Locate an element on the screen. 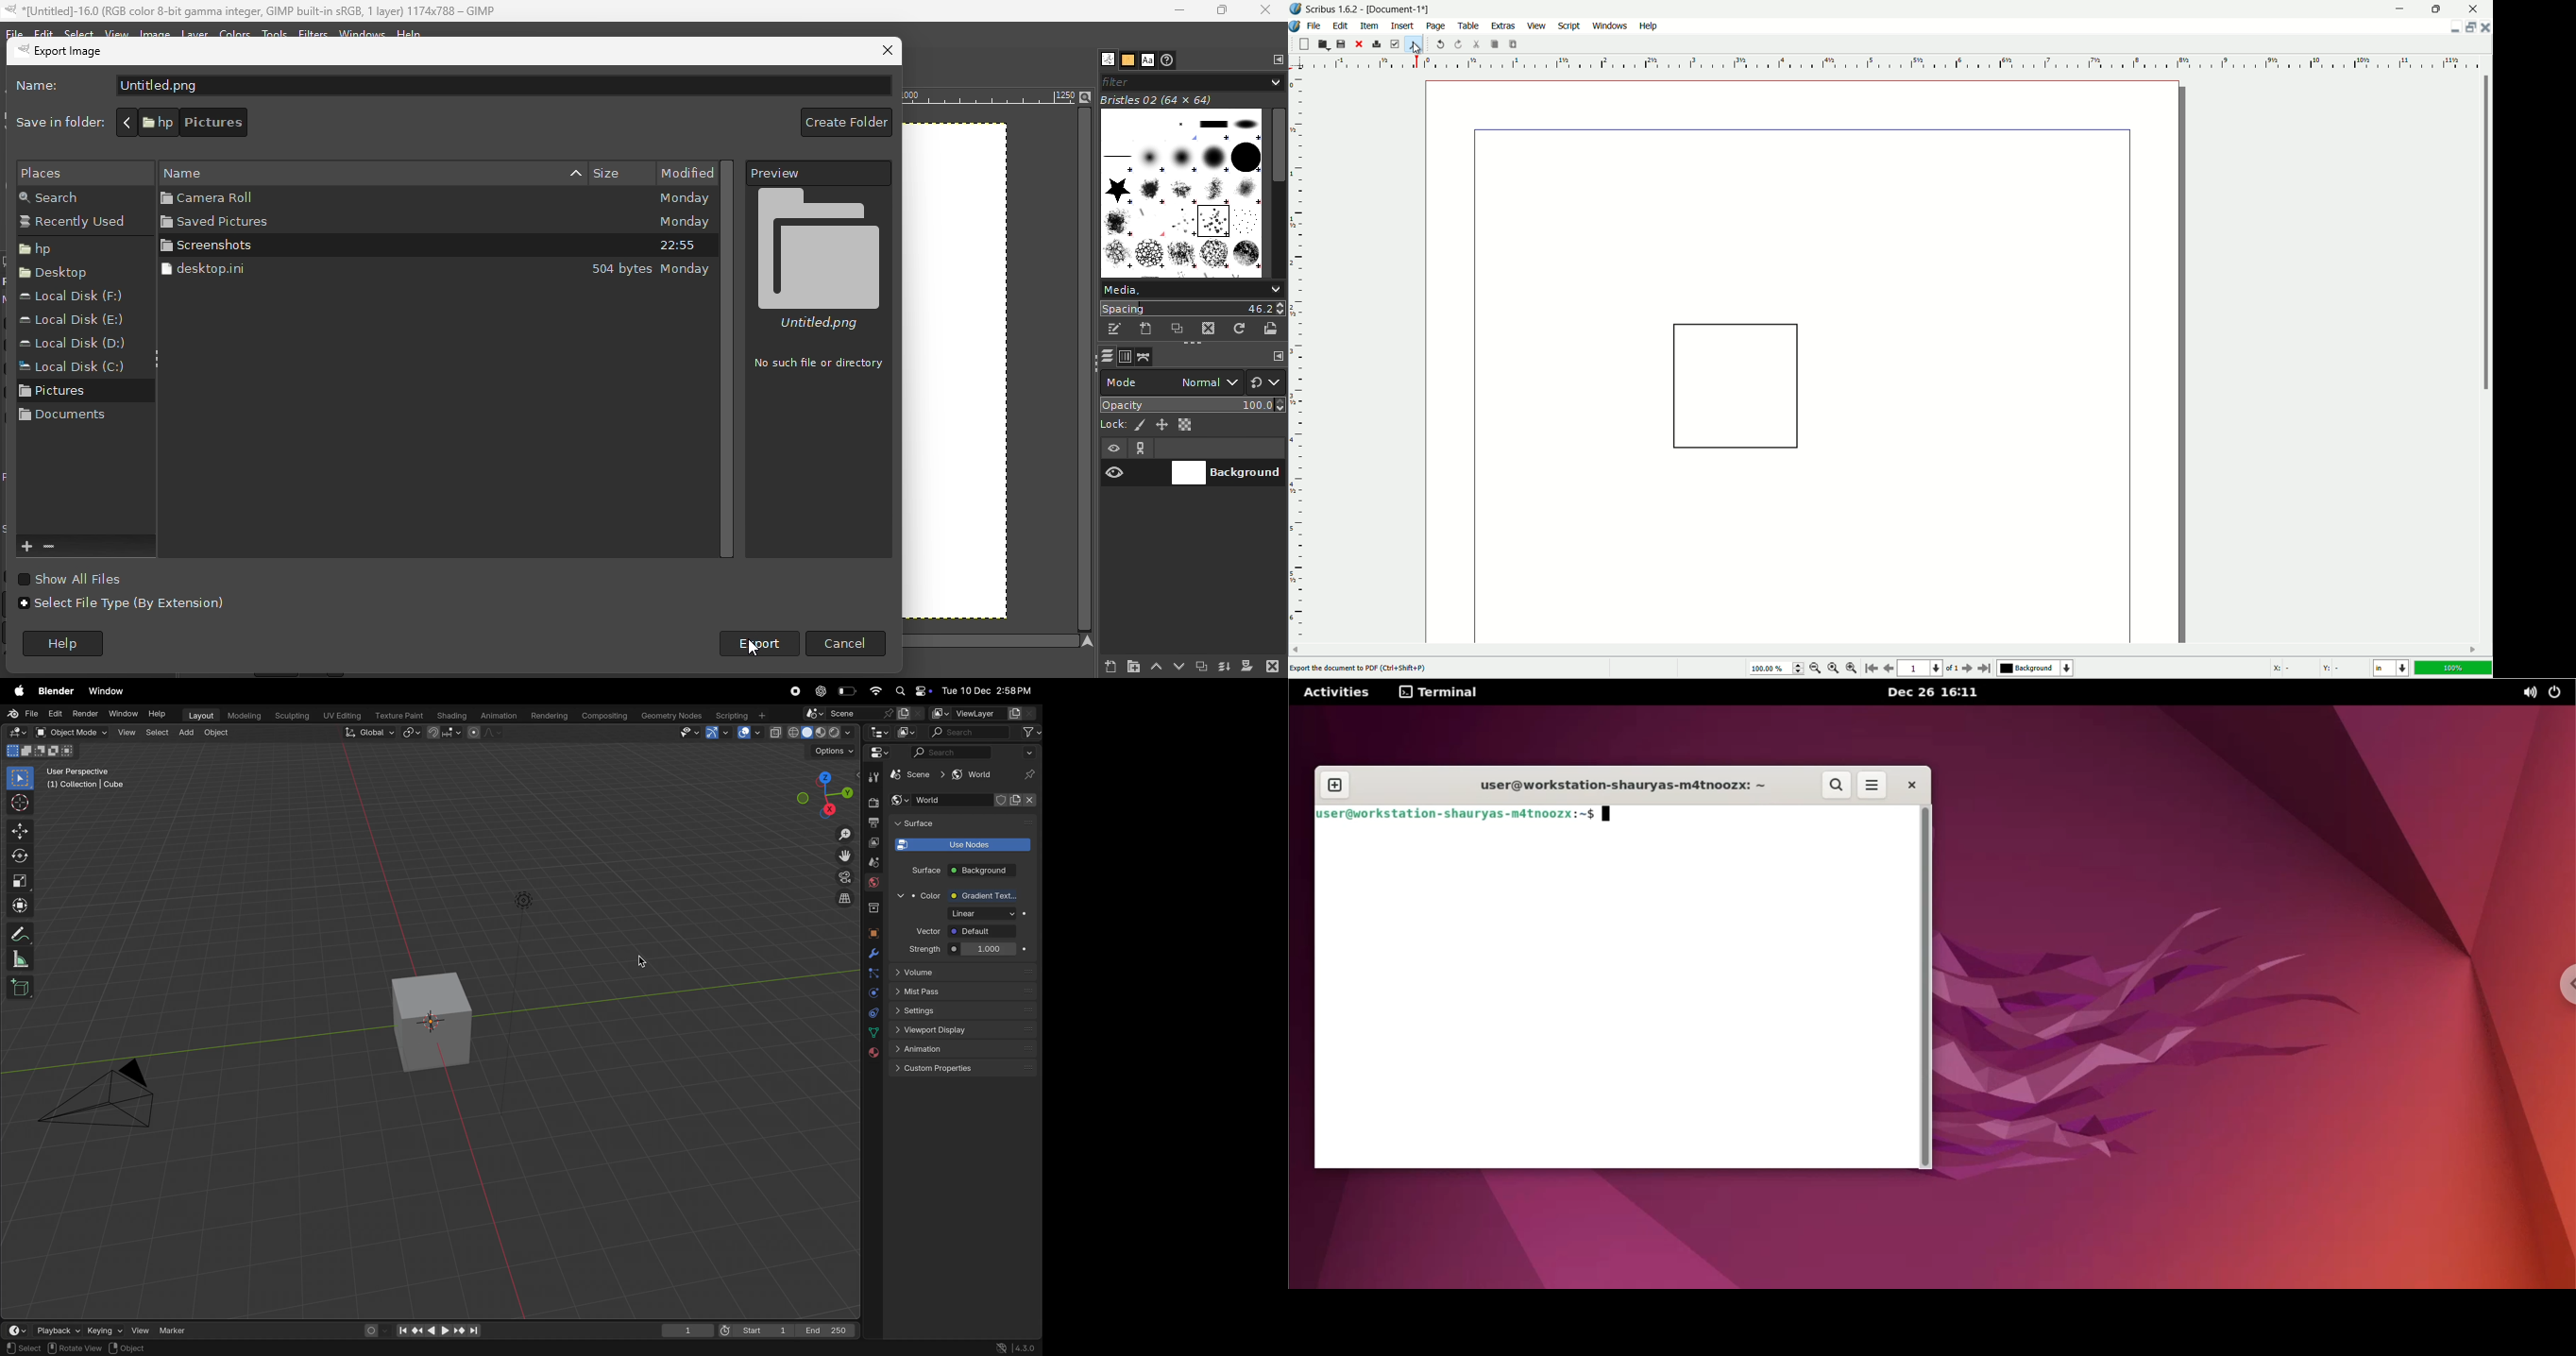 The height and width of the screenshot is (1372, 2576). print is located at coordinates (1378, 43).